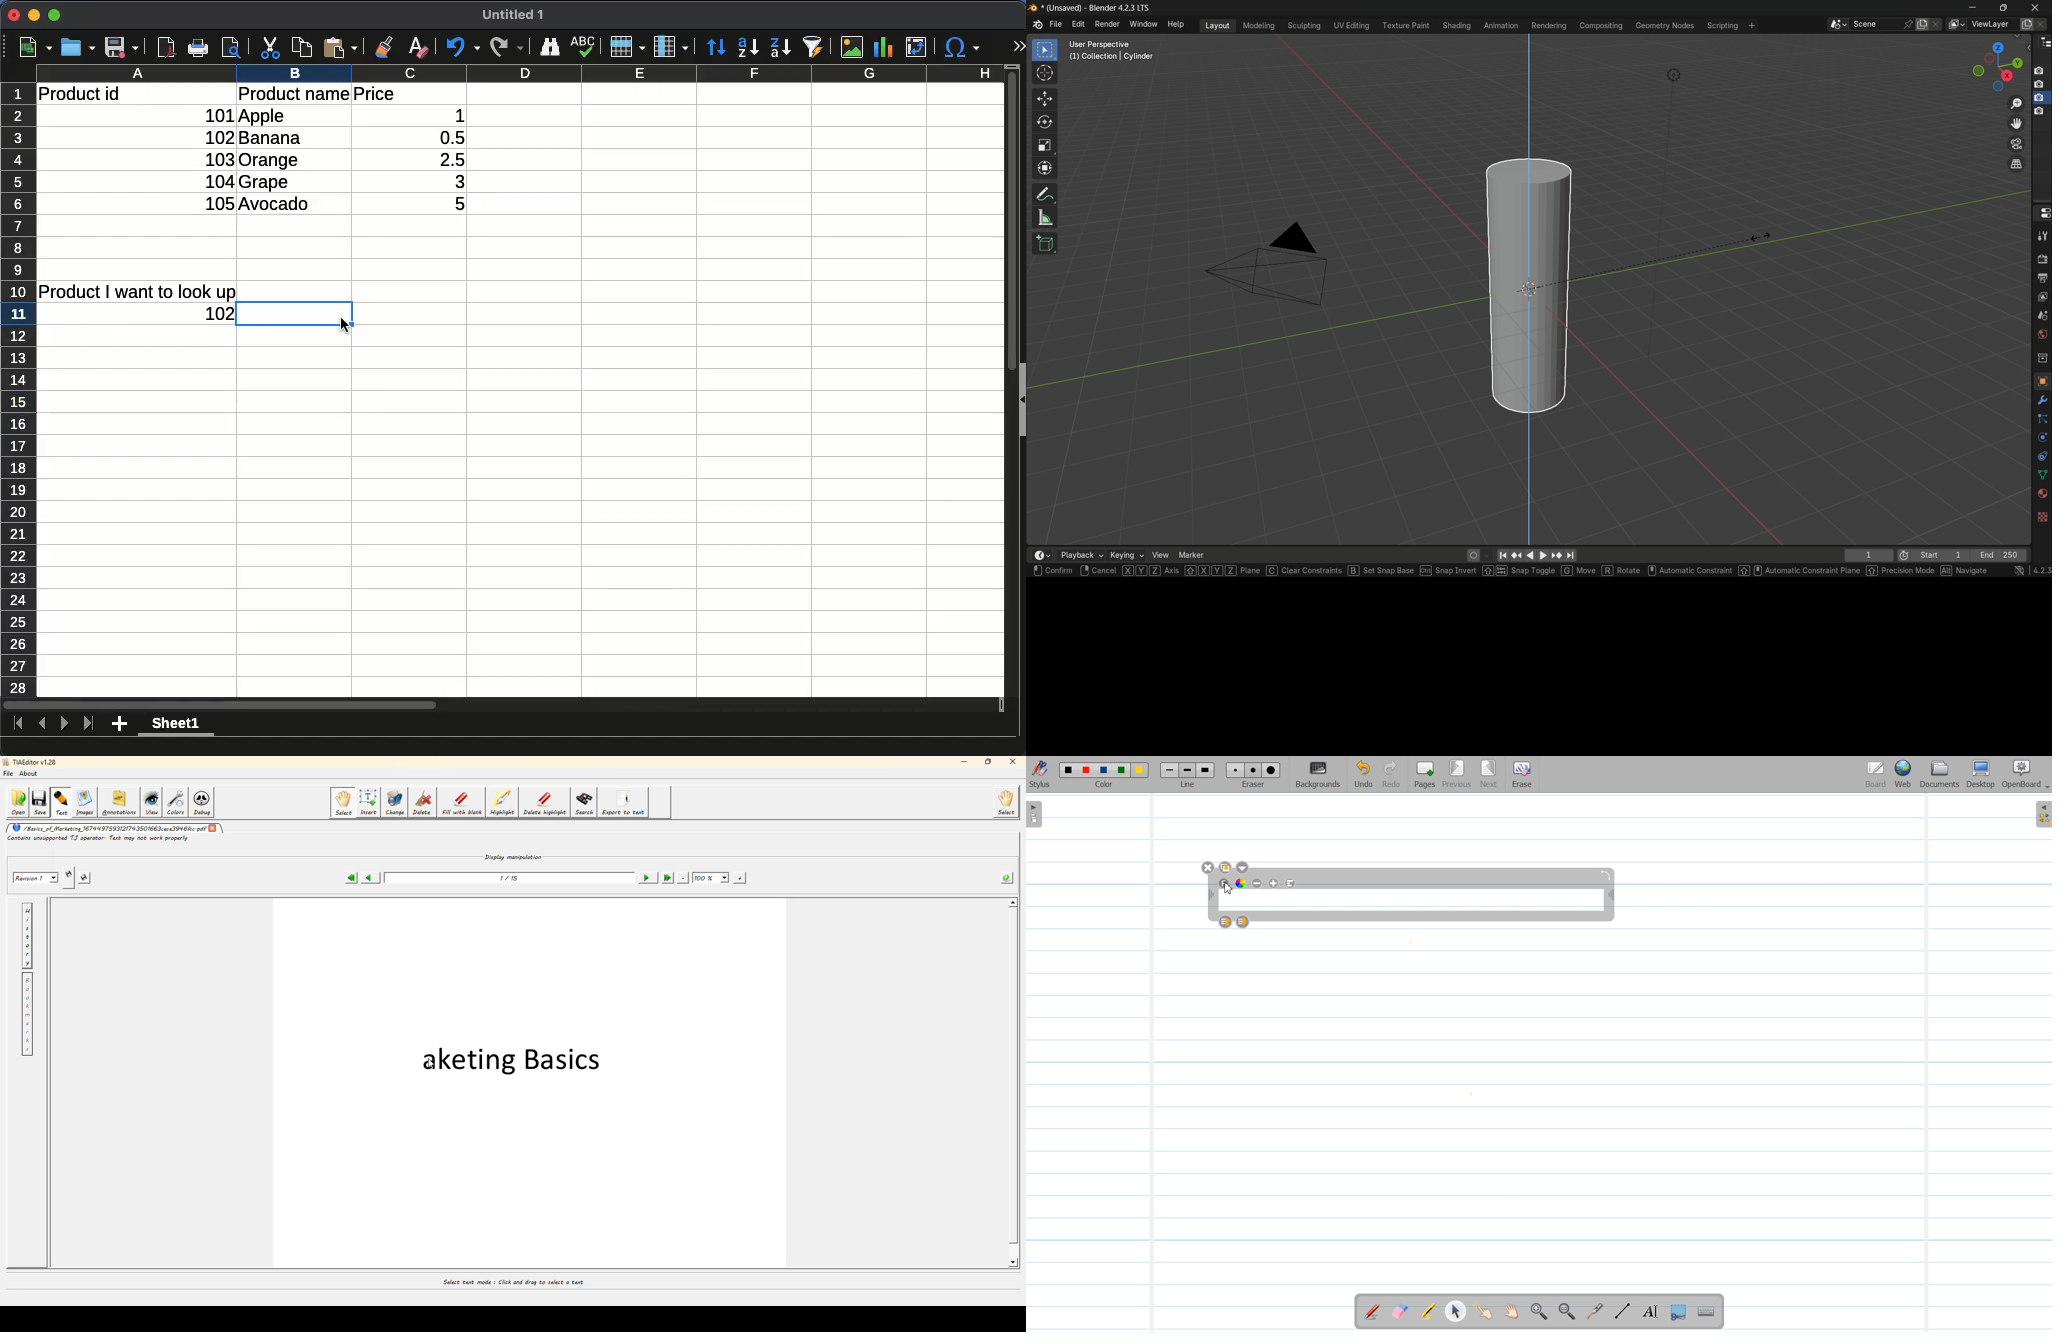 This screenshot has height=1344, width=2072. I want to click on close, so click(1013, 762).